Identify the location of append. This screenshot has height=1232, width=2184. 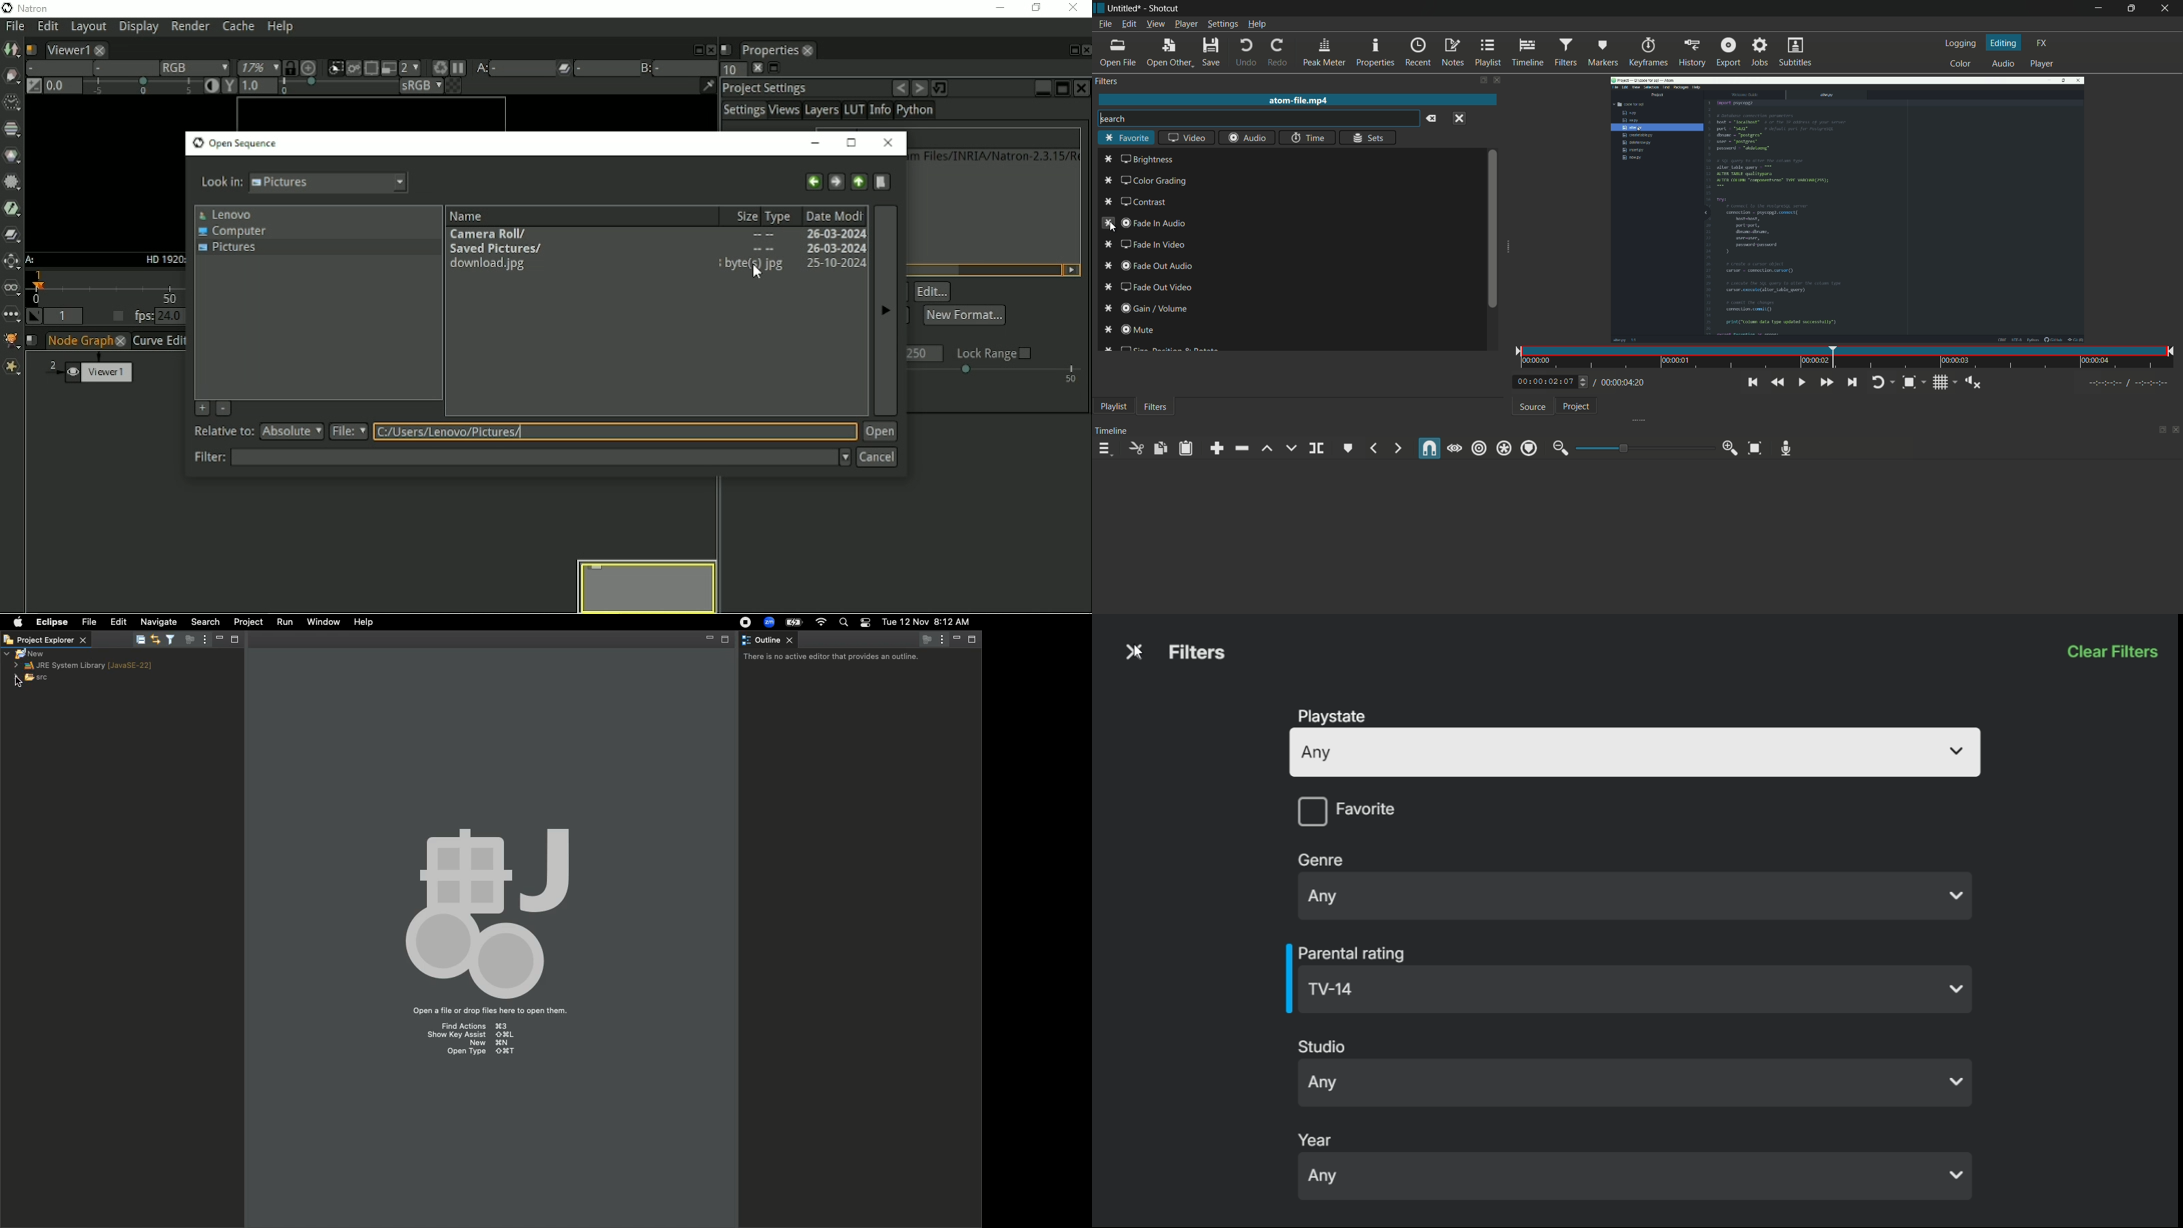
(1215, 448).